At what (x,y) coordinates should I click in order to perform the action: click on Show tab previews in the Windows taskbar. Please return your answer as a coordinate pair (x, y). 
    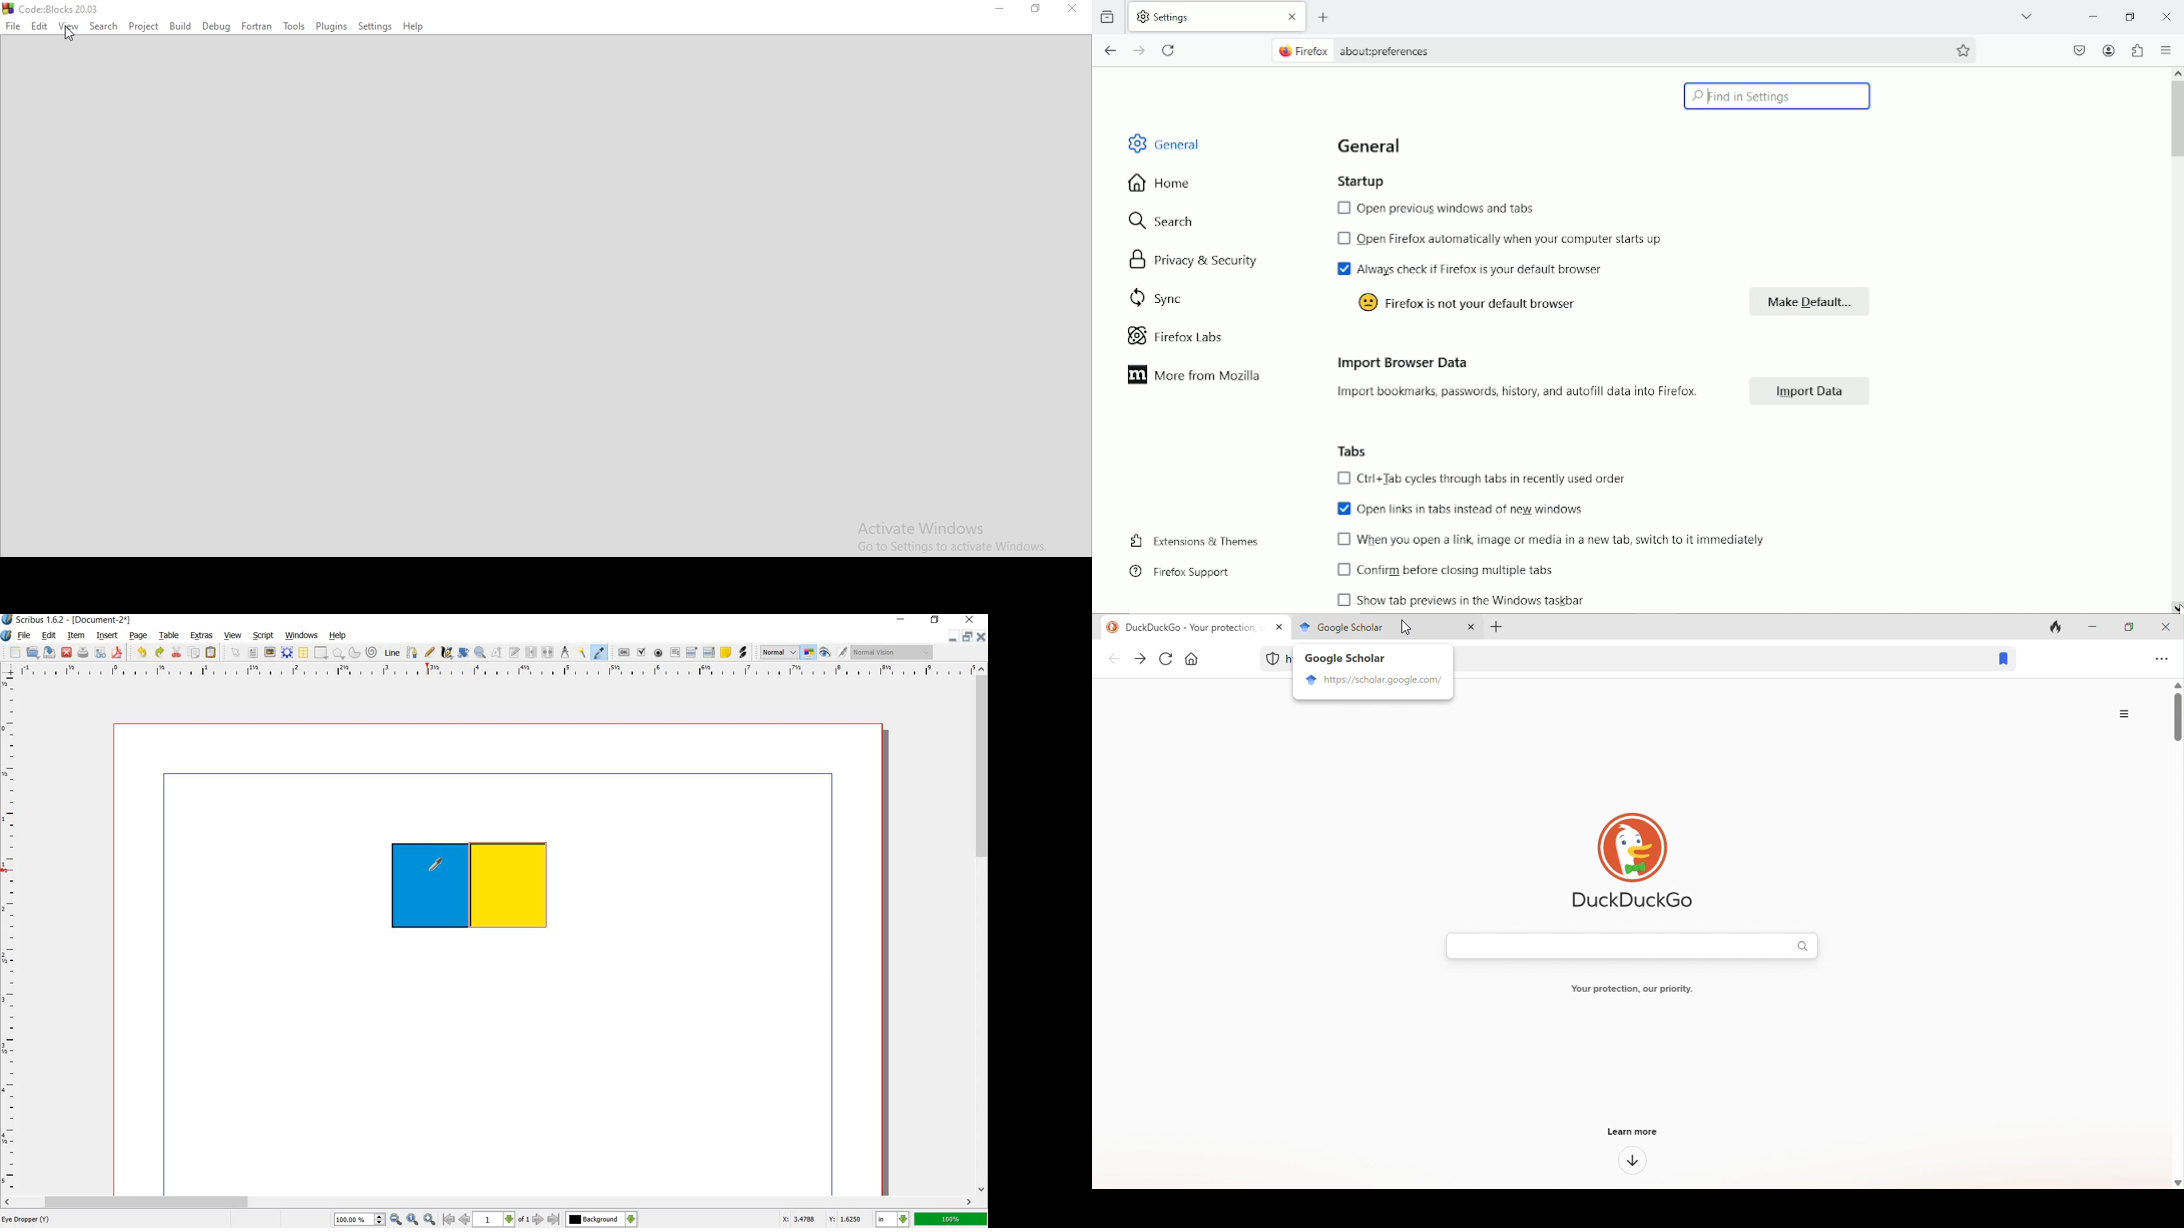
    Looking at the image, I should click on (1461, 601).